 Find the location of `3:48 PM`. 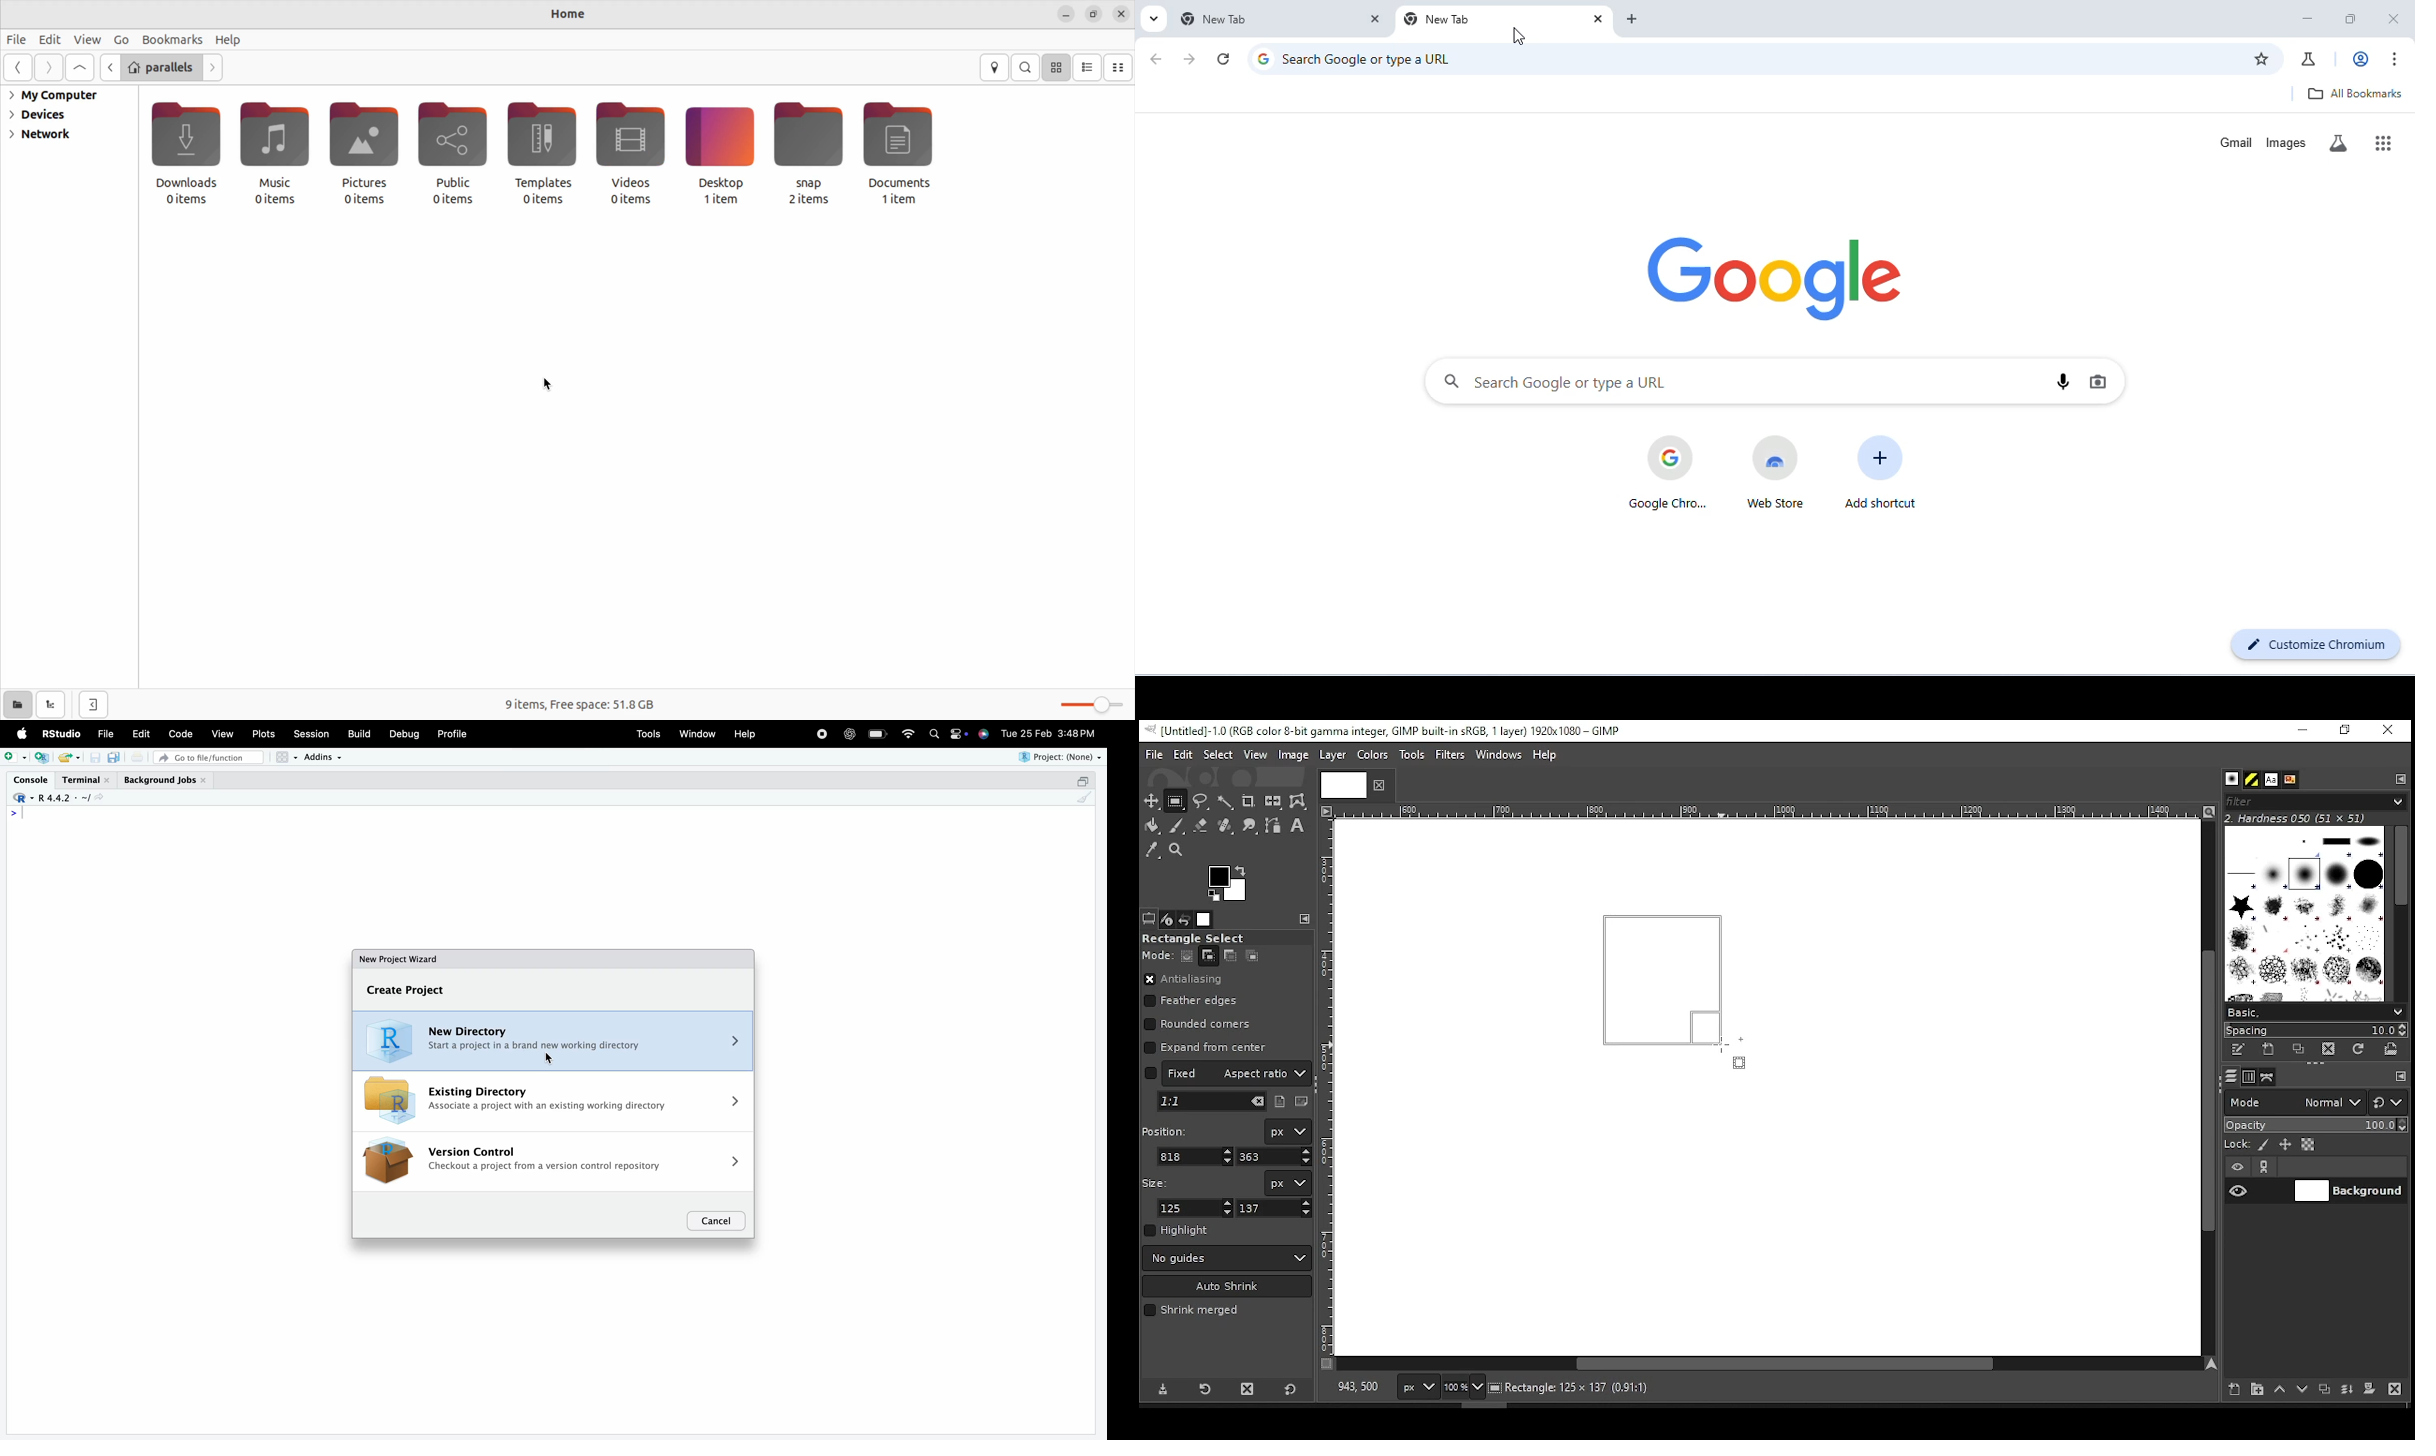

3:48 PM is located at coordinates (1077, 732).